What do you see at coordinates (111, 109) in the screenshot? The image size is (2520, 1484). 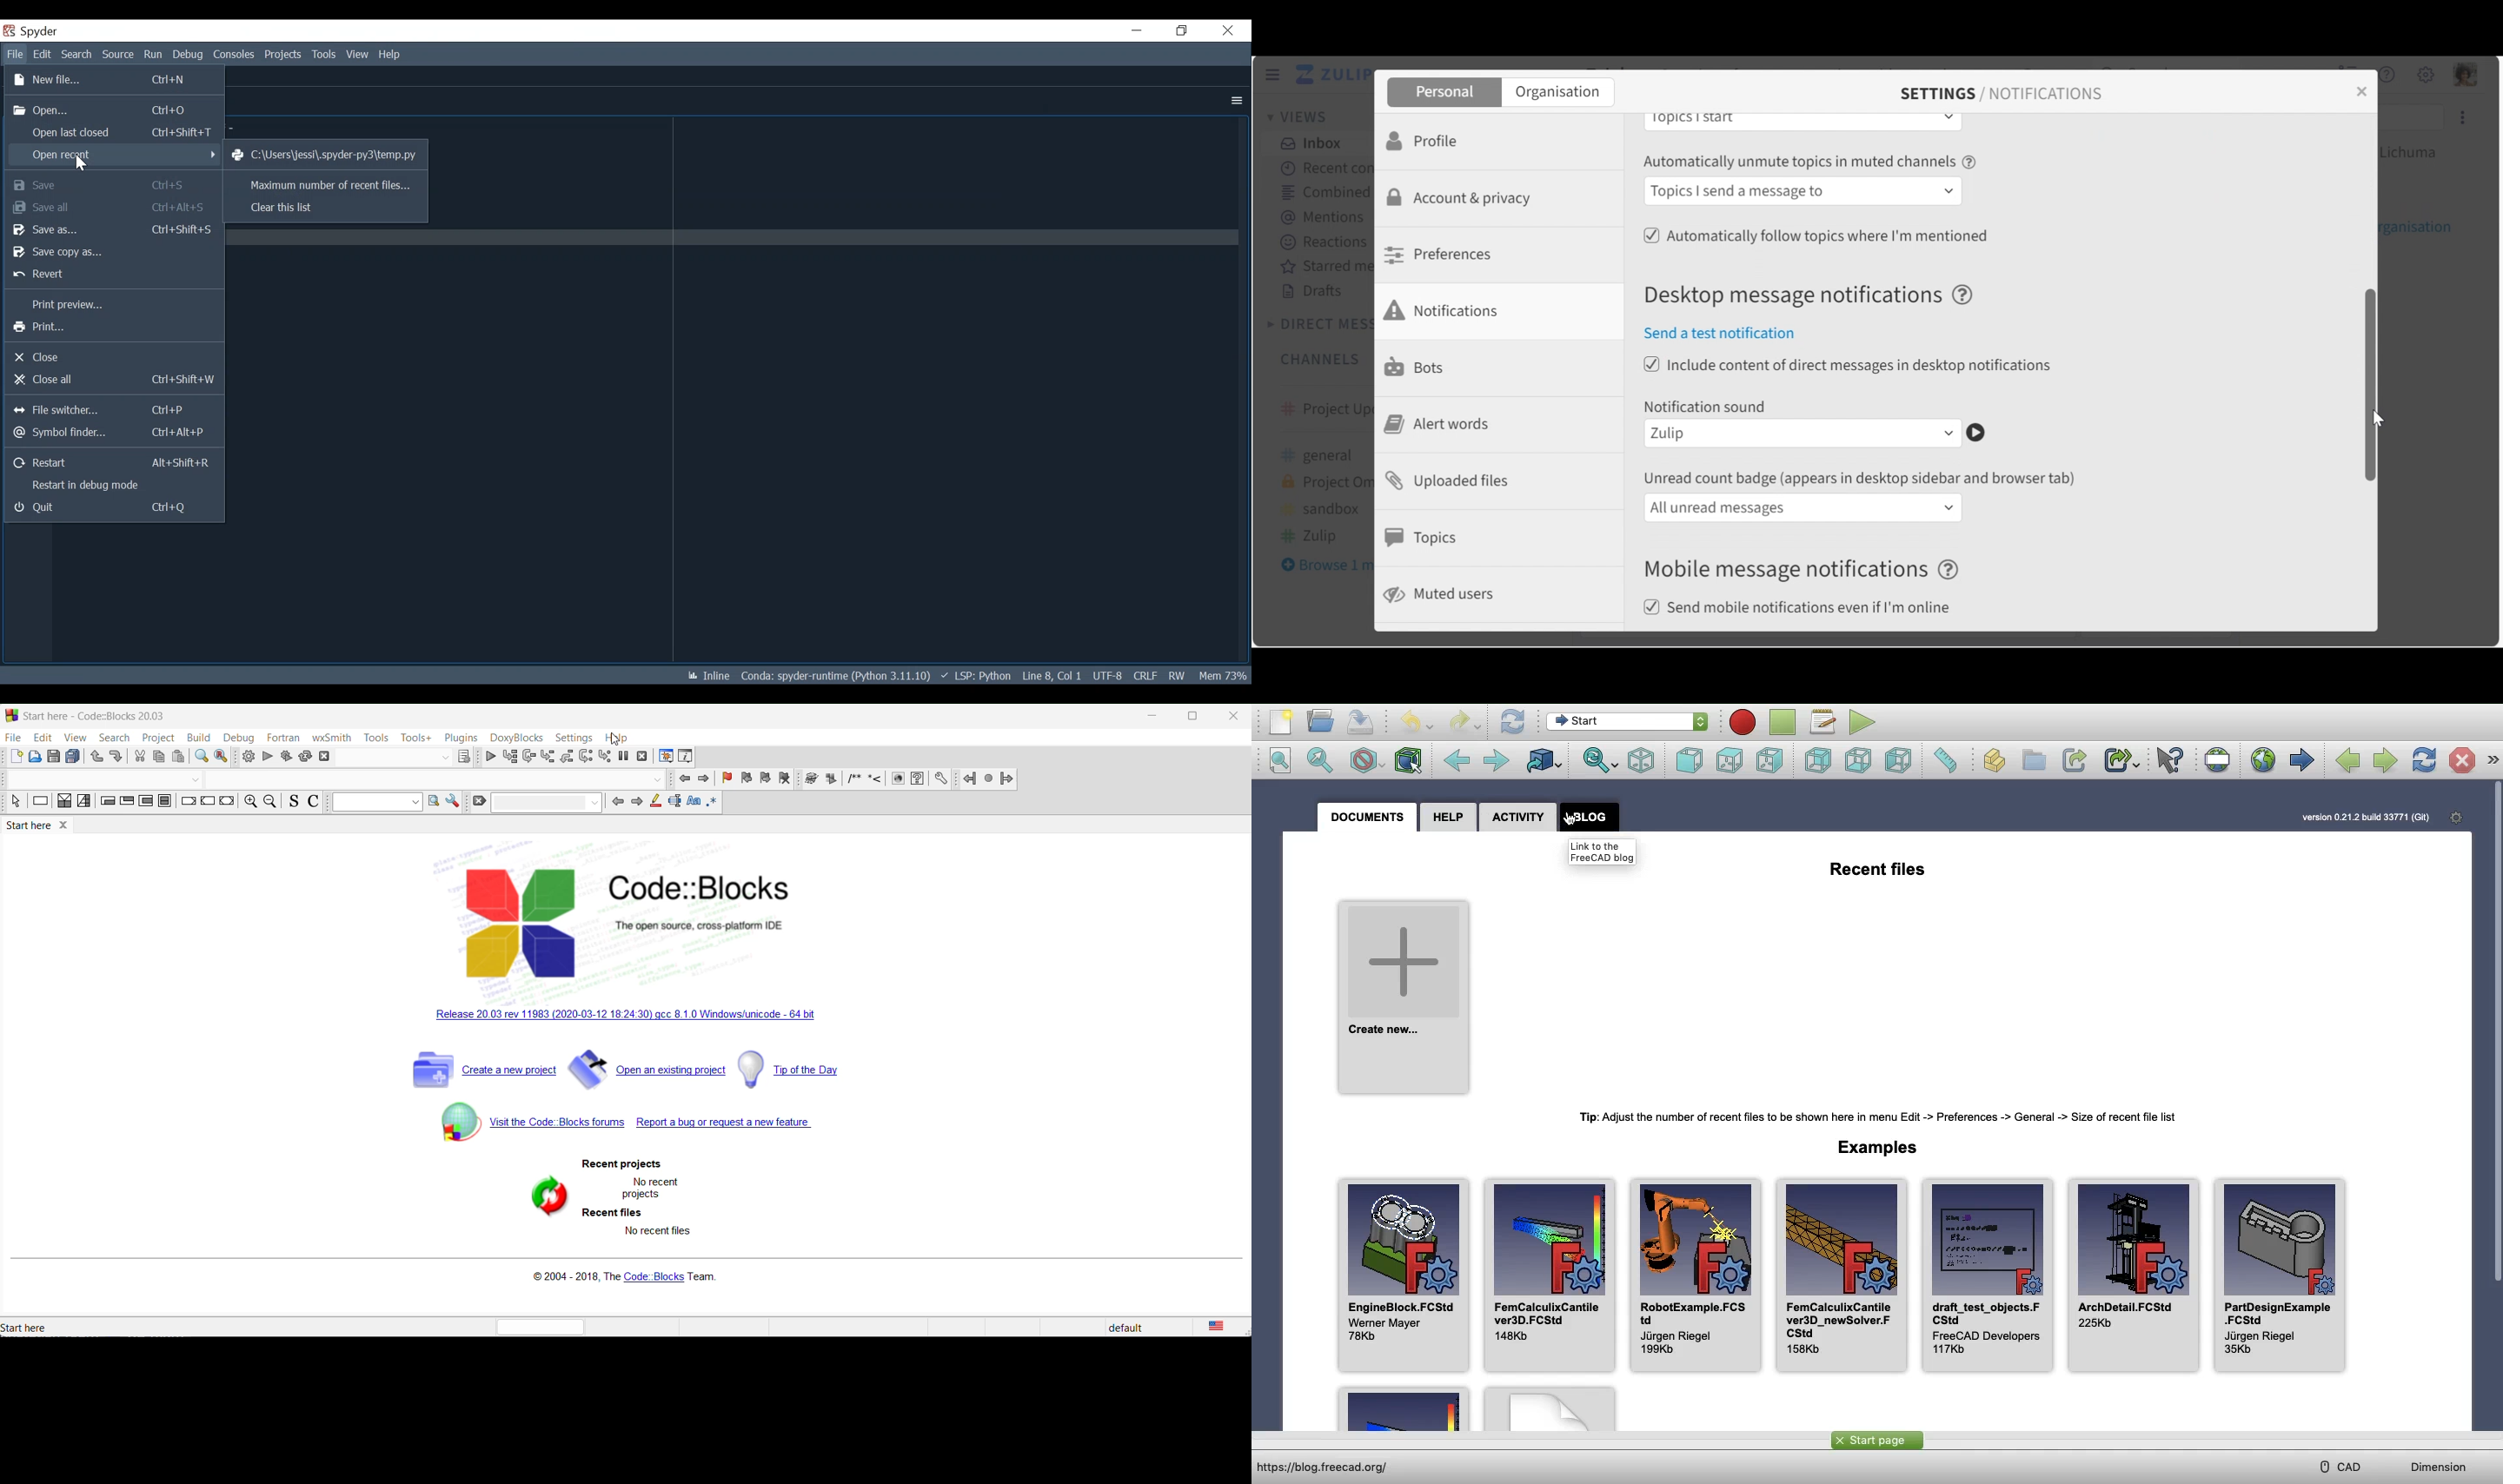 I see `Open` at bounding box center [111, 109].